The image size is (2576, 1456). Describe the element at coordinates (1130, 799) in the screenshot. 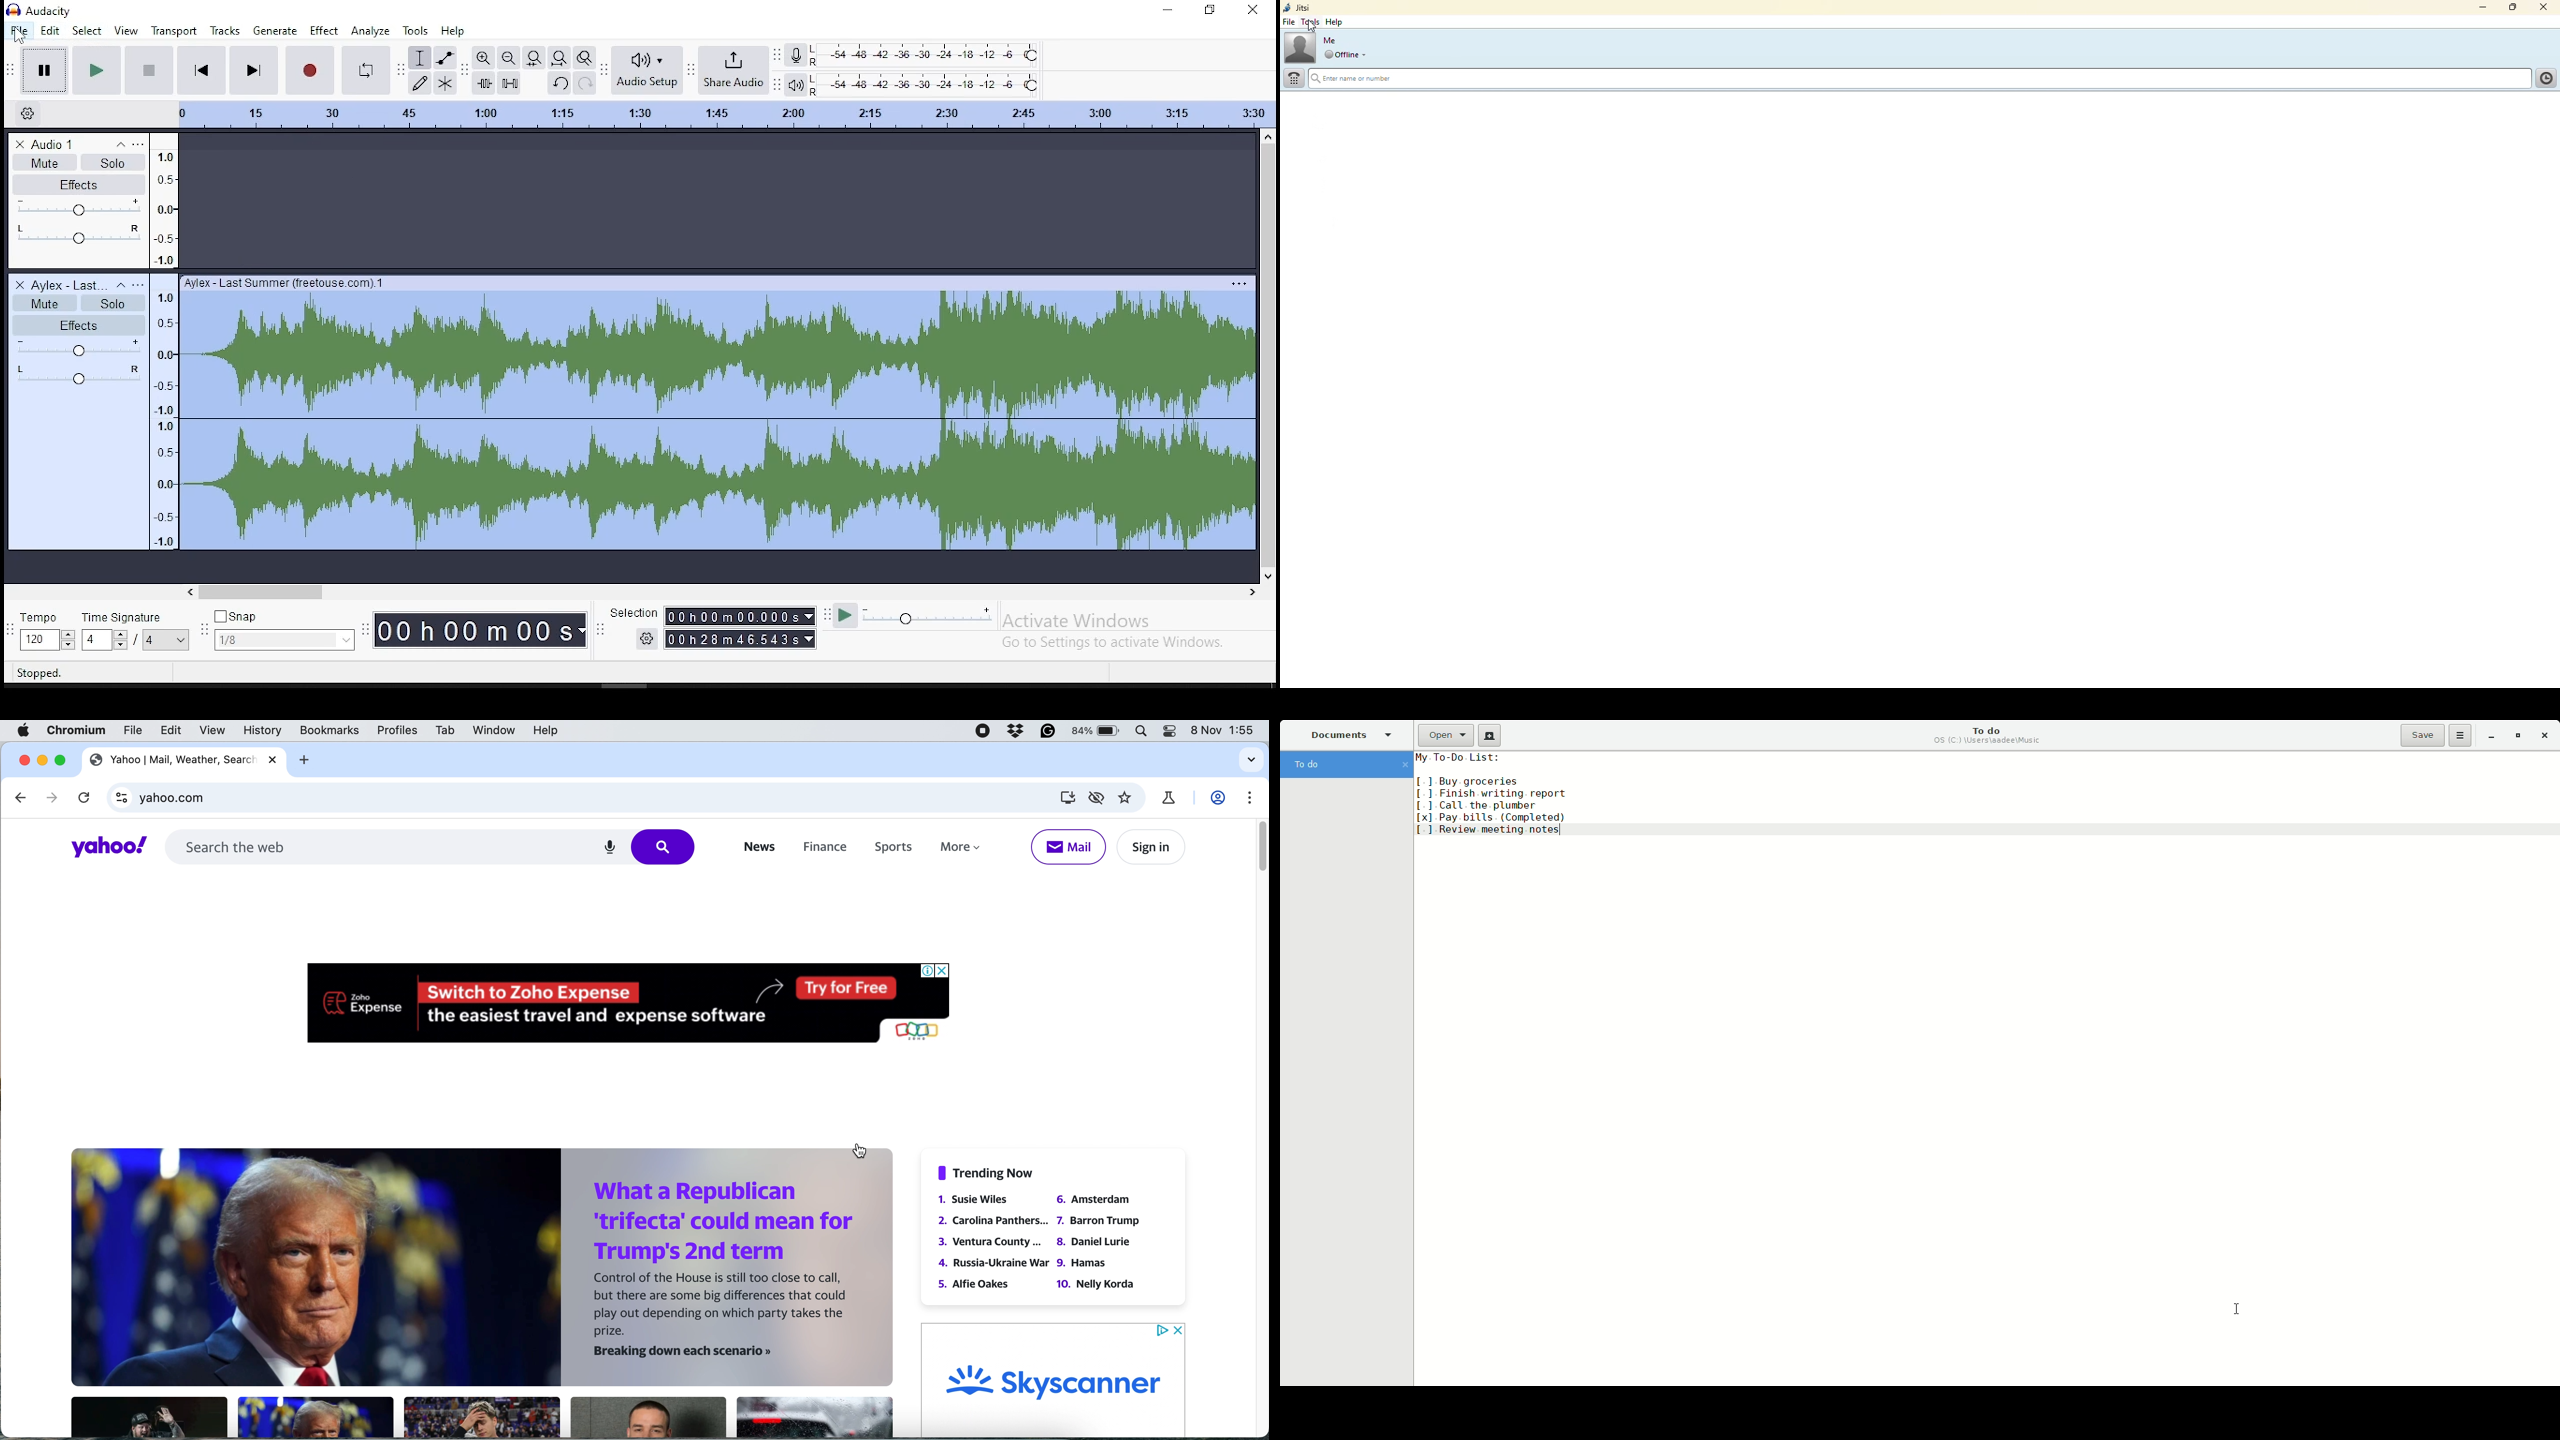

I see `bookmark` at that location.